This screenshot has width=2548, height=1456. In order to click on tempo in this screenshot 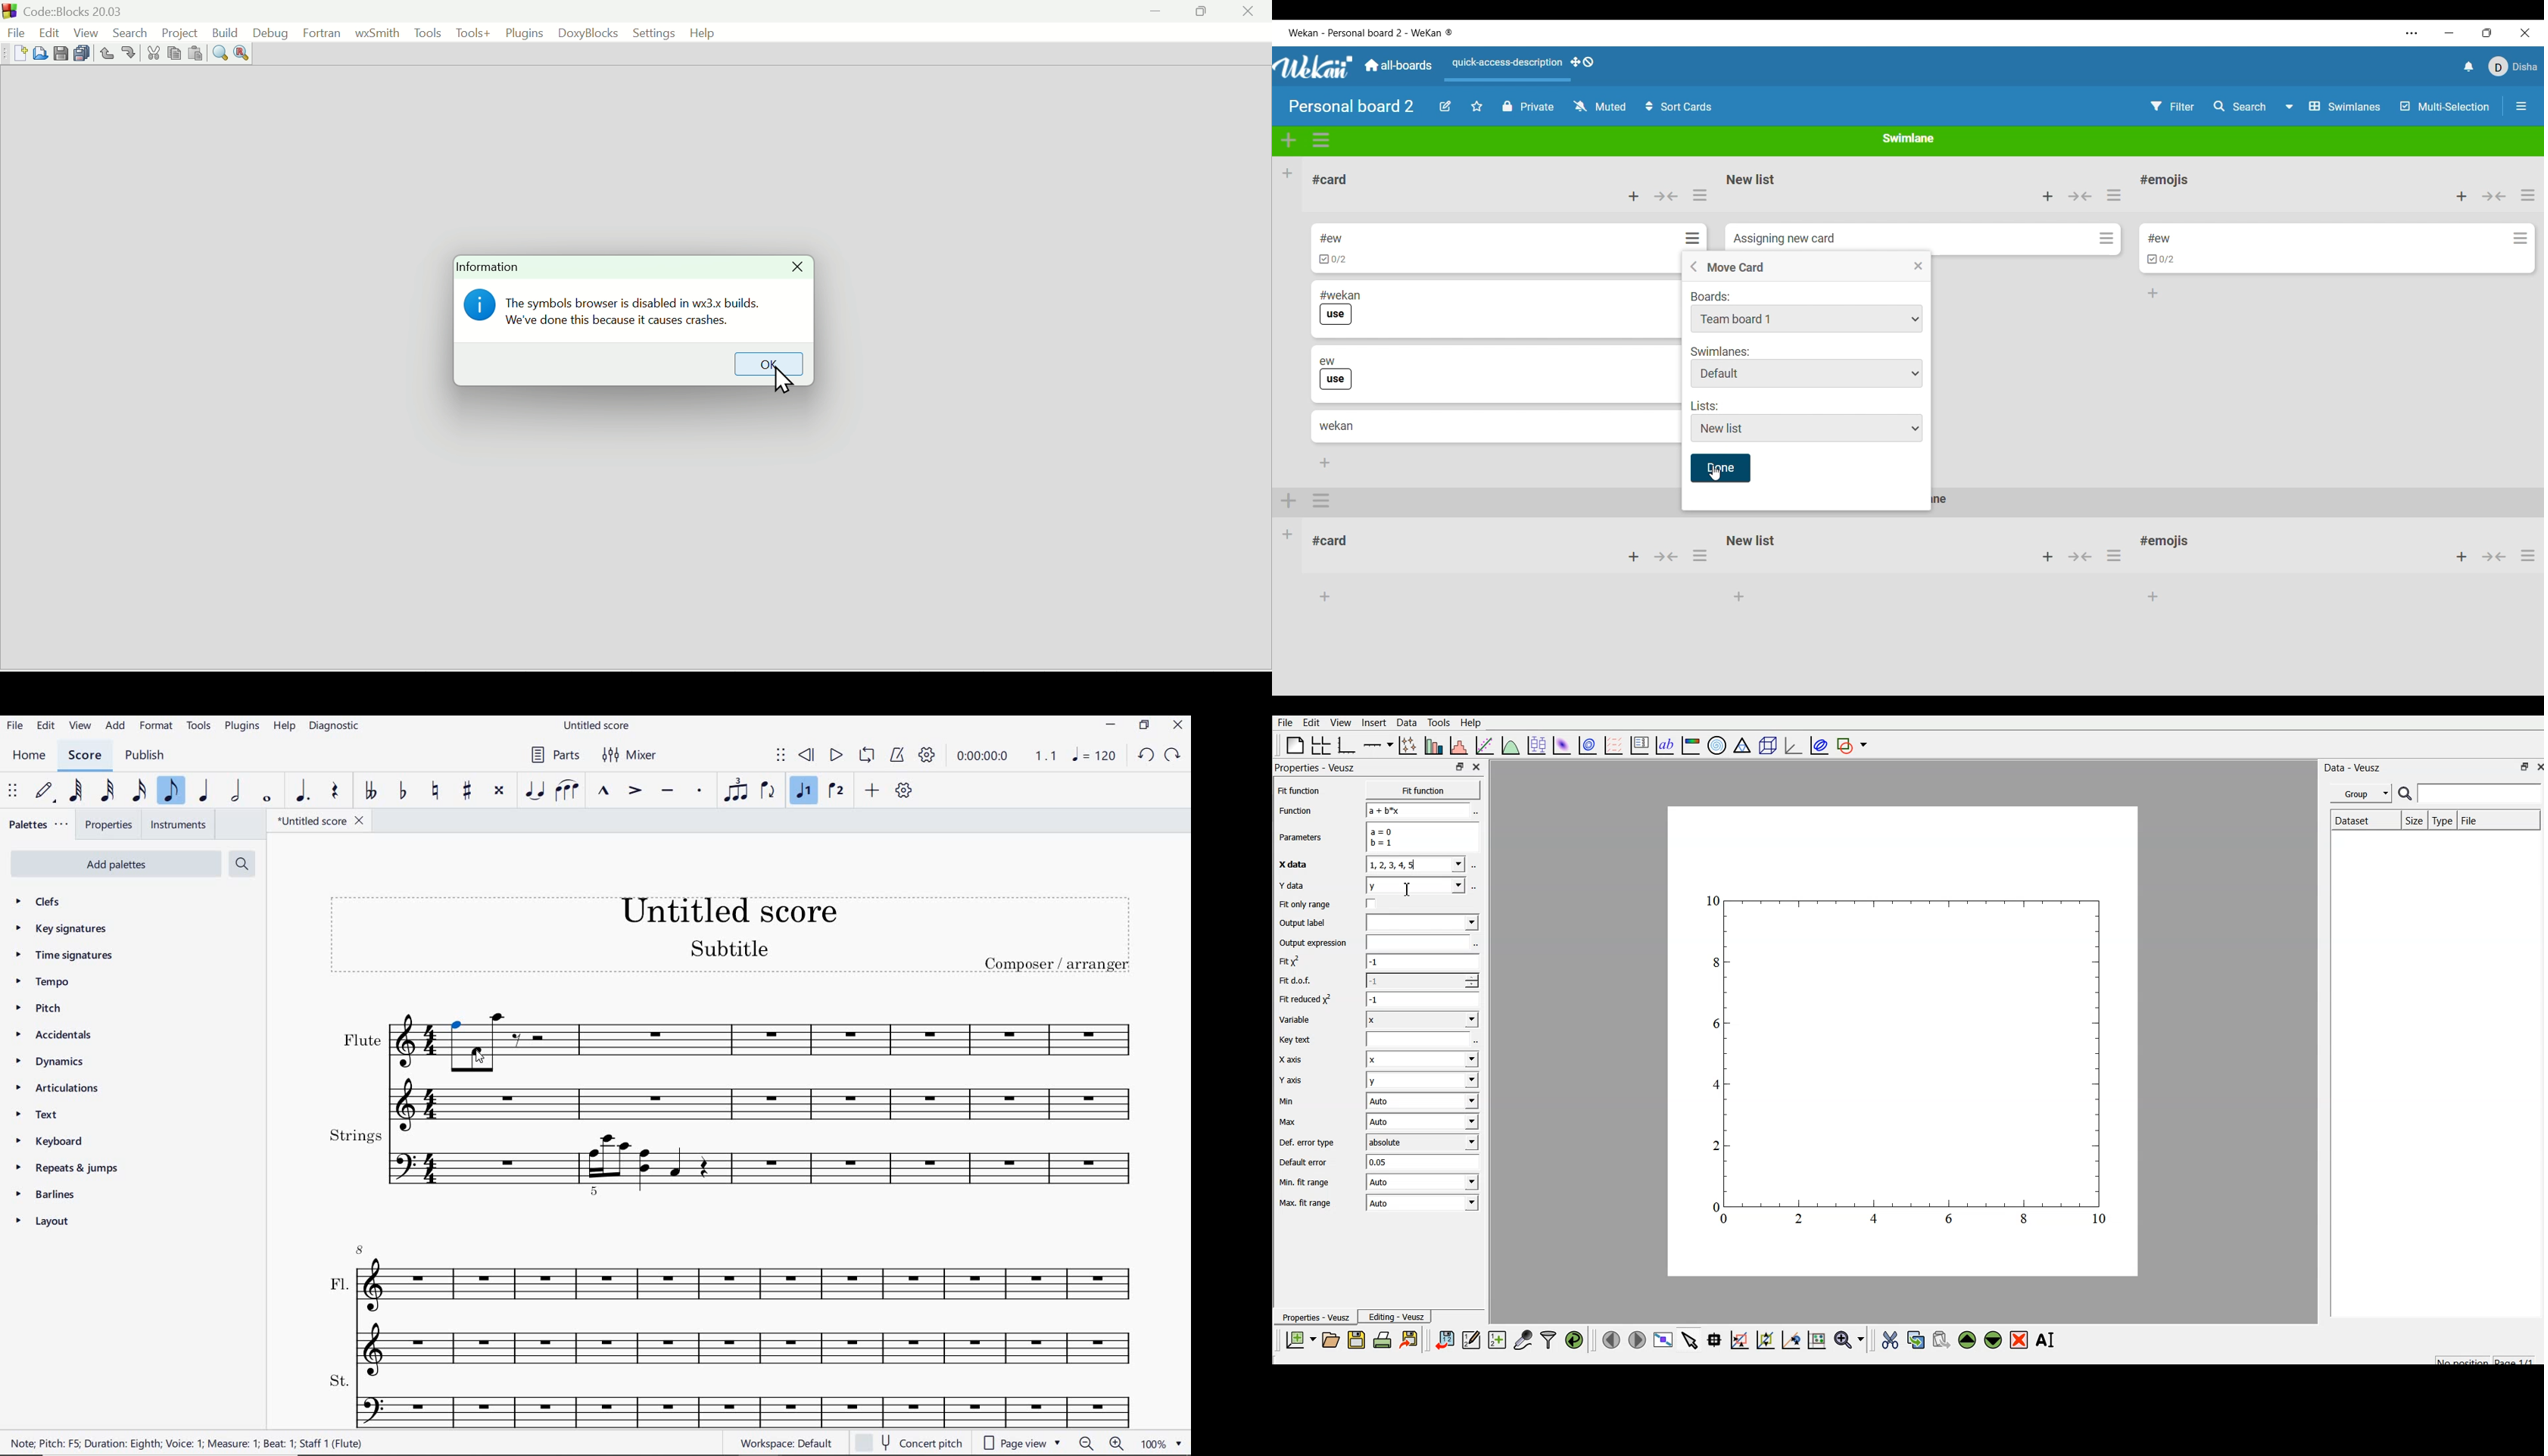, I will do `click(43, 981)`.